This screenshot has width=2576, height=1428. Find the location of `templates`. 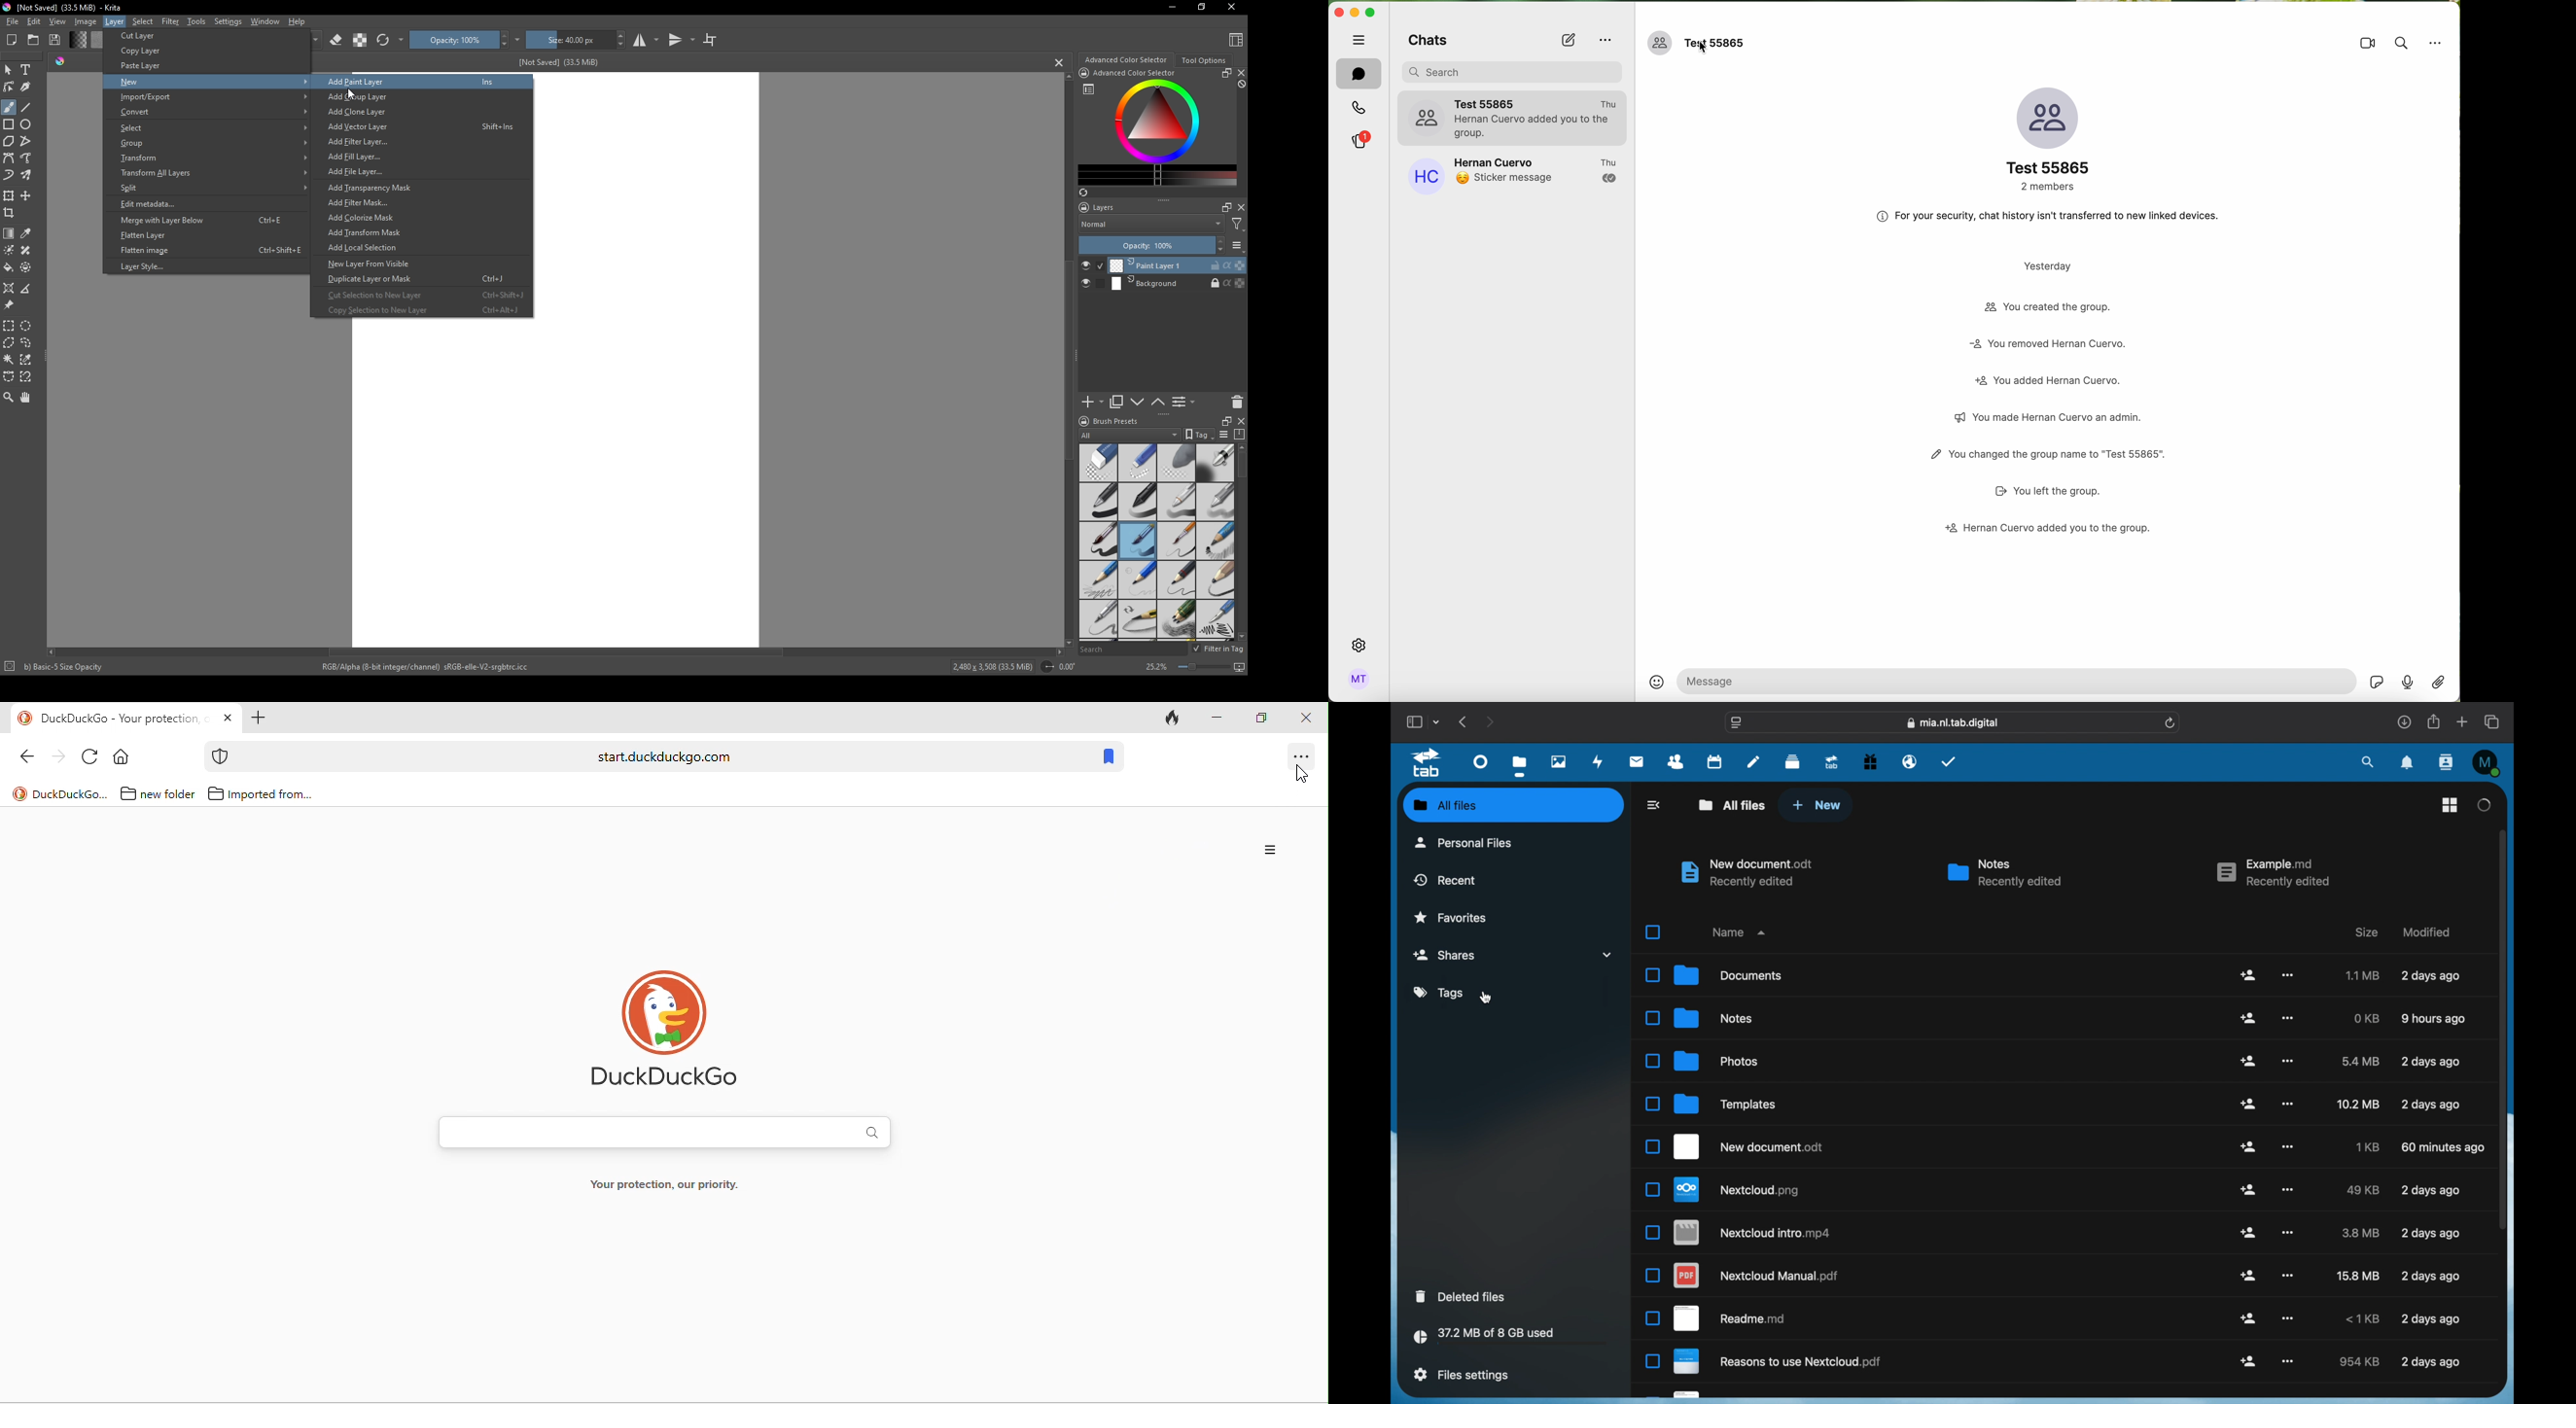

templates is located at coordinates (1728, 1104).